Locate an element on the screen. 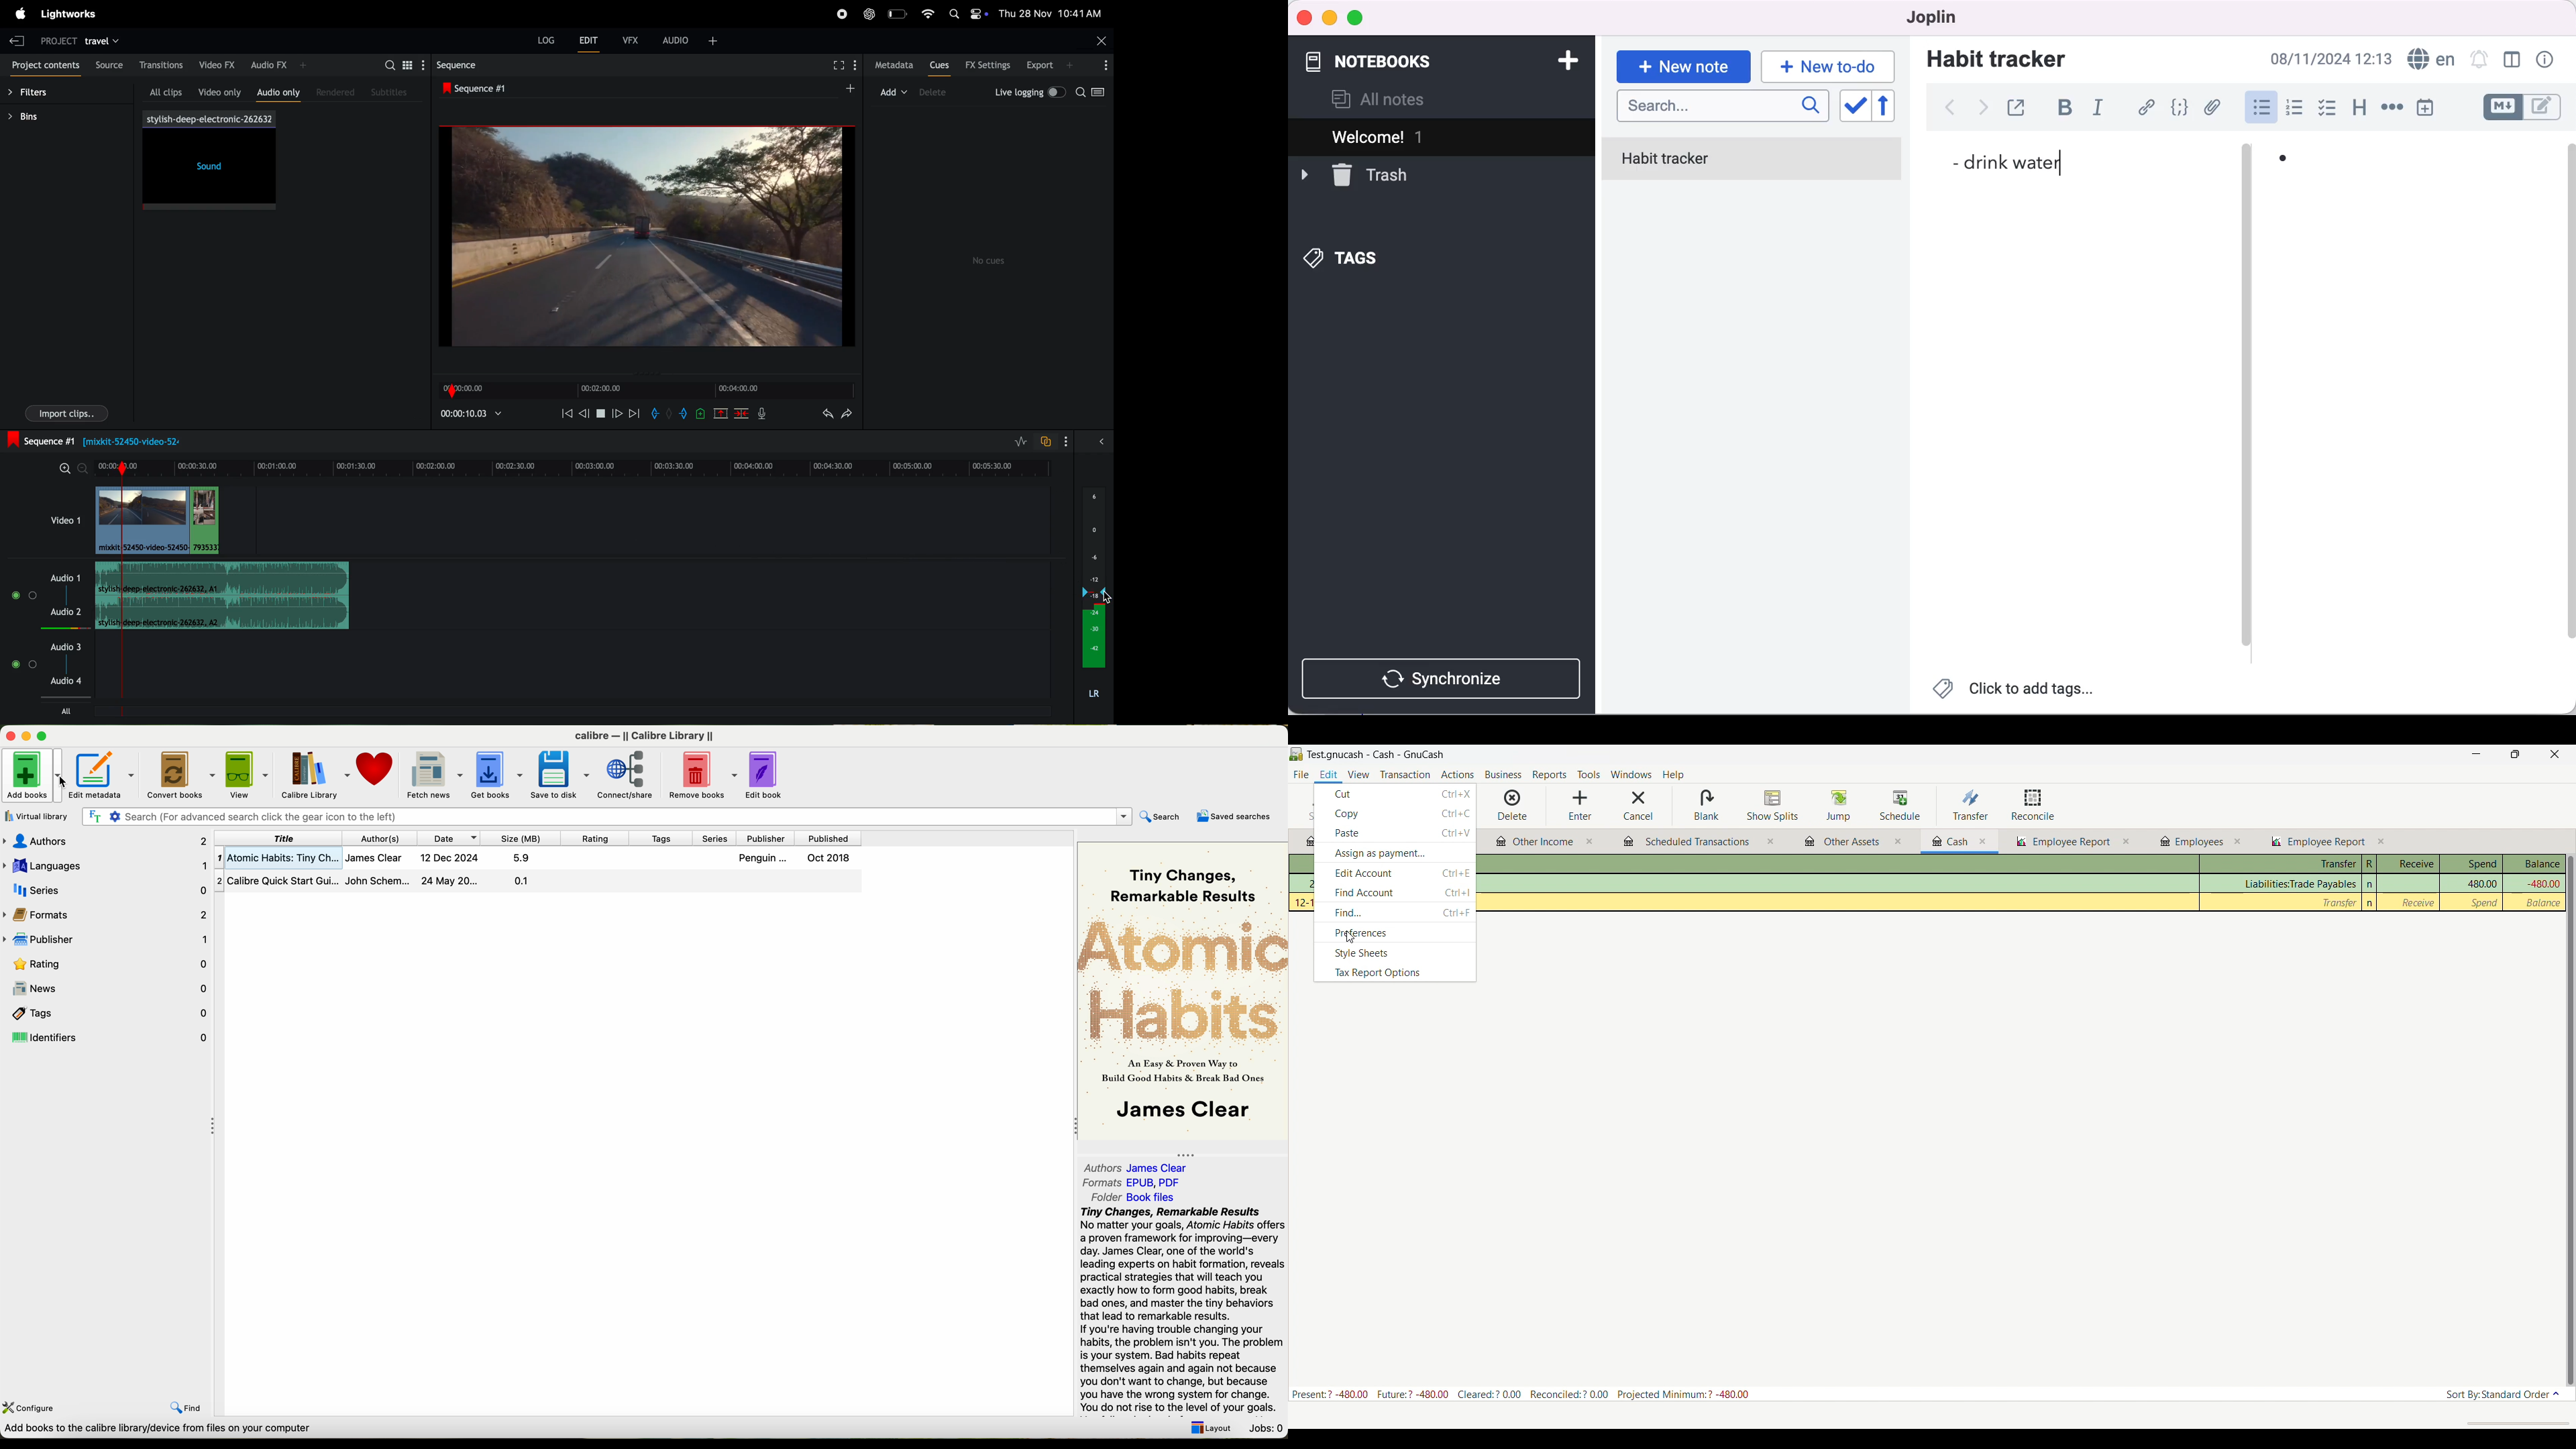 The image size is (2576, 1456). notebooks is located at coordinates (1388, 55).